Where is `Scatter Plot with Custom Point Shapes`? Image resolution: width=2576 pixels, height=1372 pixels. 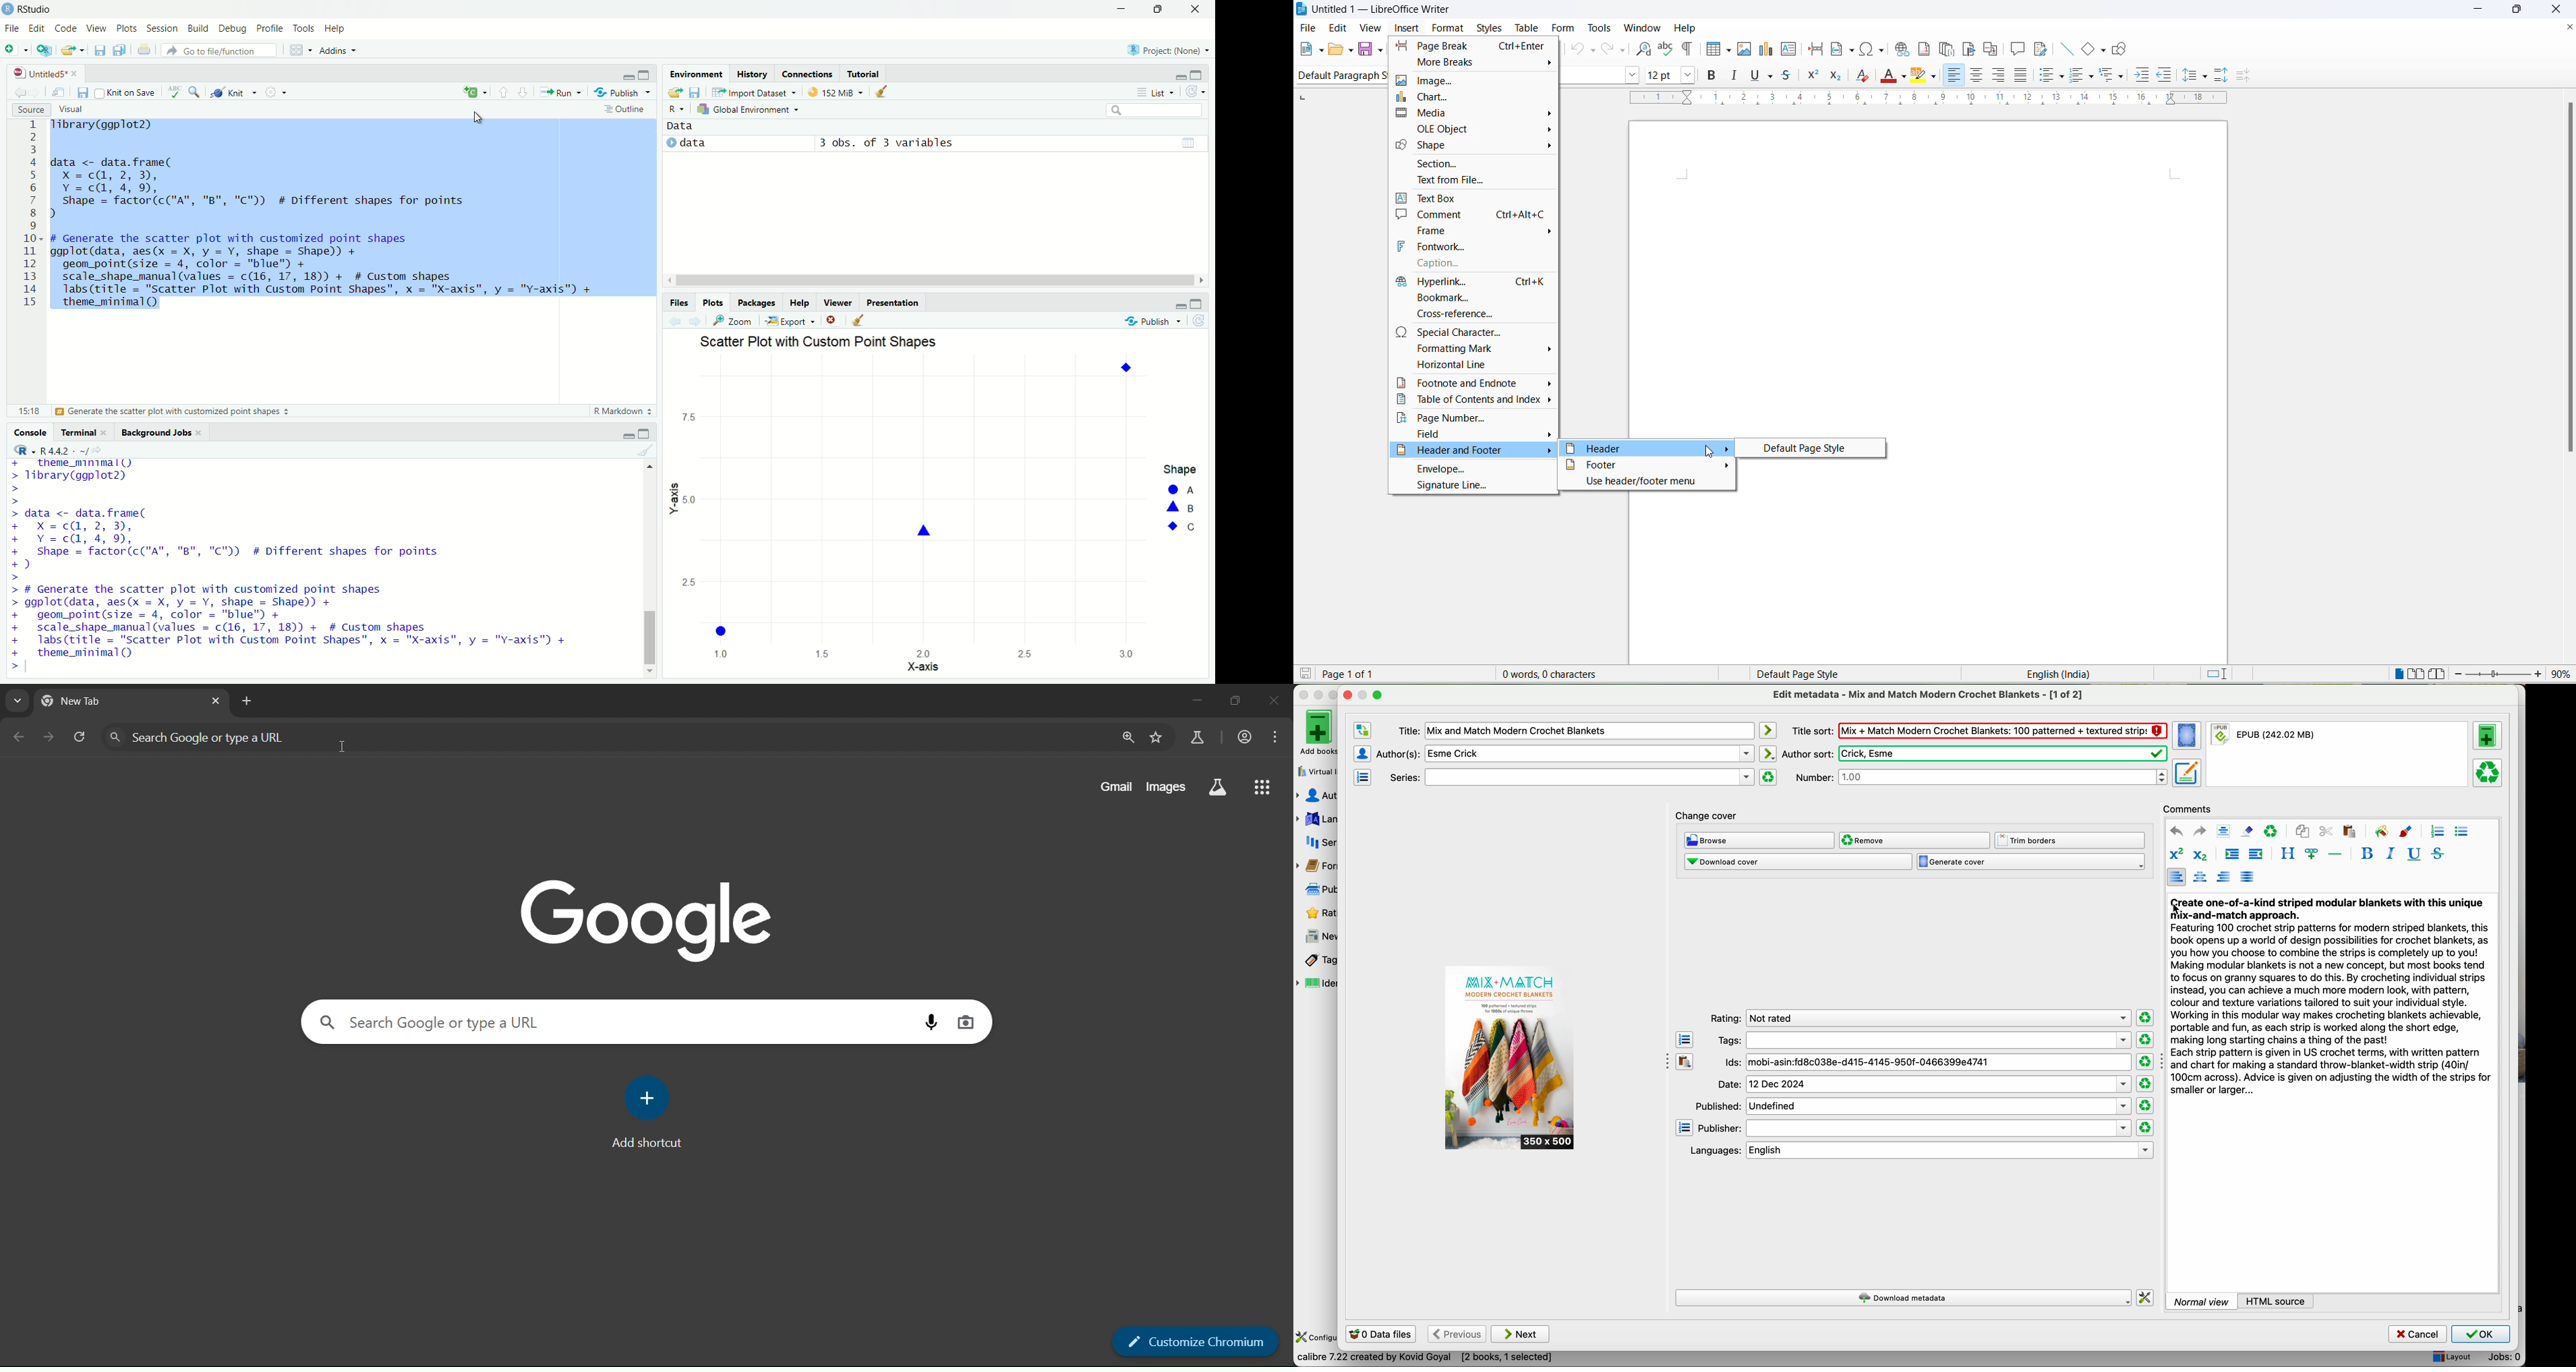 Scatter Plot with Custom Point Shapes is located at coordinates (818, 341).